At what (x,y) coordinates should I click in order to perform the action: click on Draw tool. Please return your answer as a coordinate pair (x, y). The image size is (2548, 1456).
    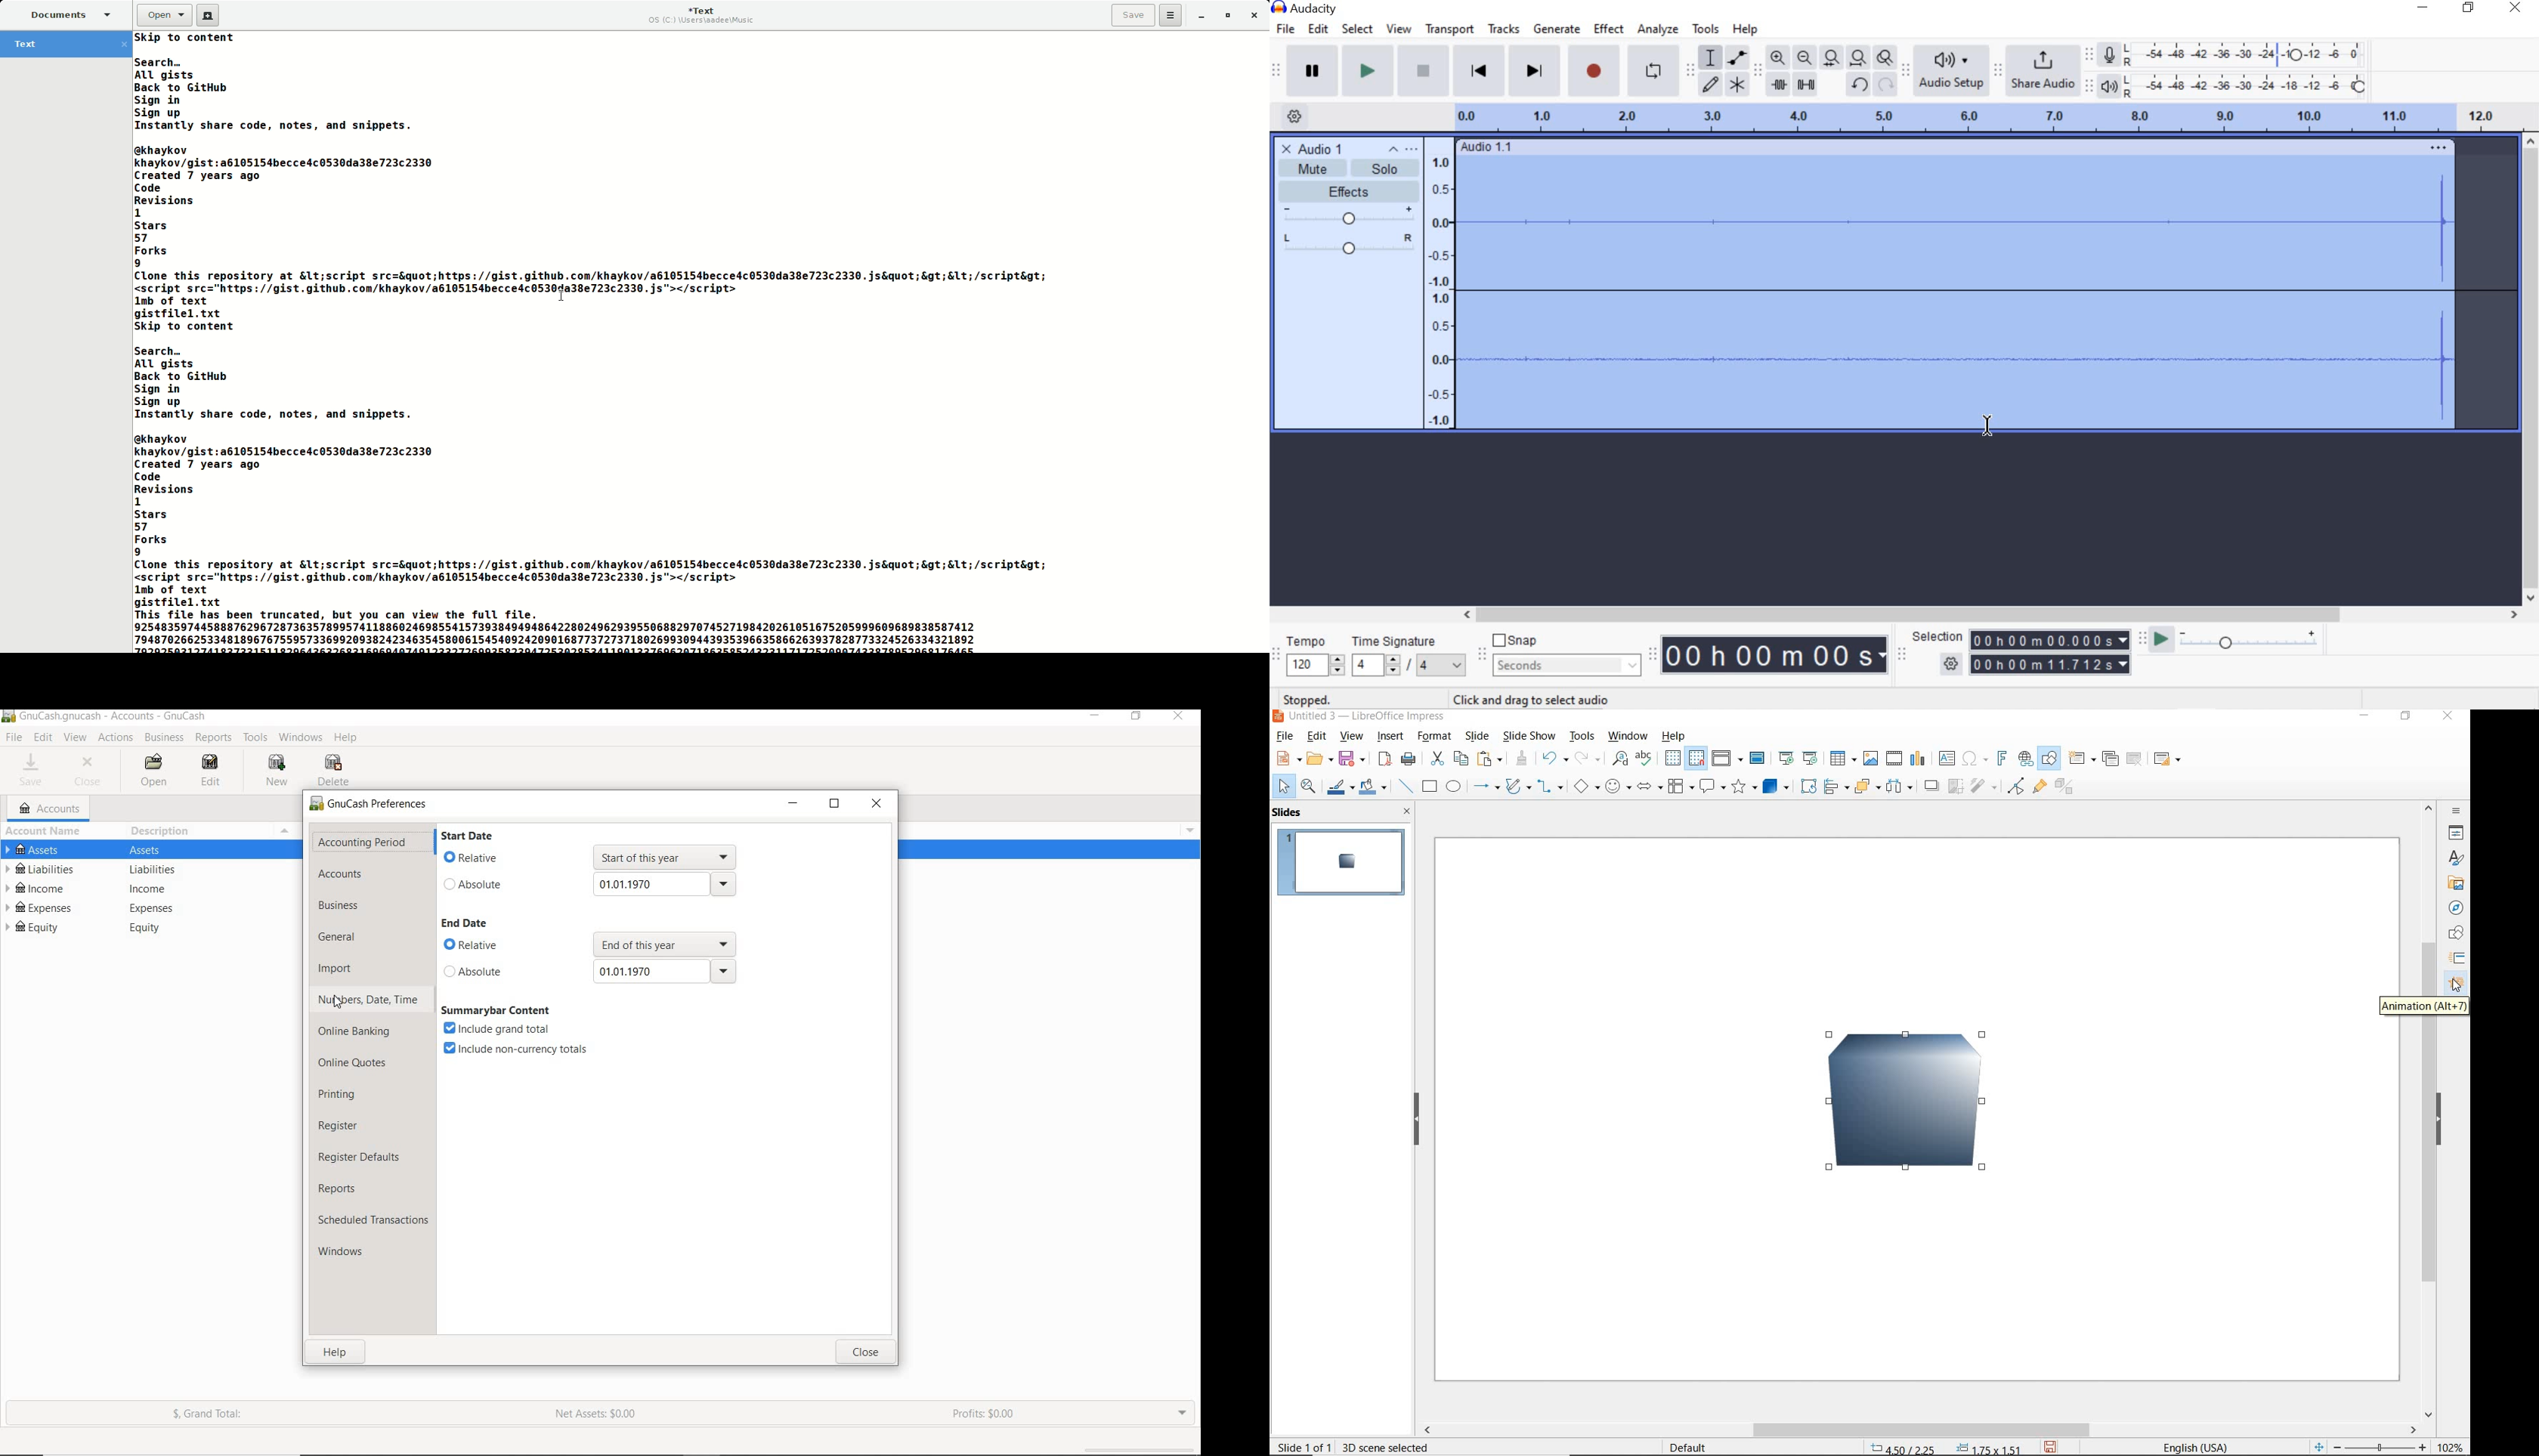
    Looking at the image, I should click on (1710, 83).